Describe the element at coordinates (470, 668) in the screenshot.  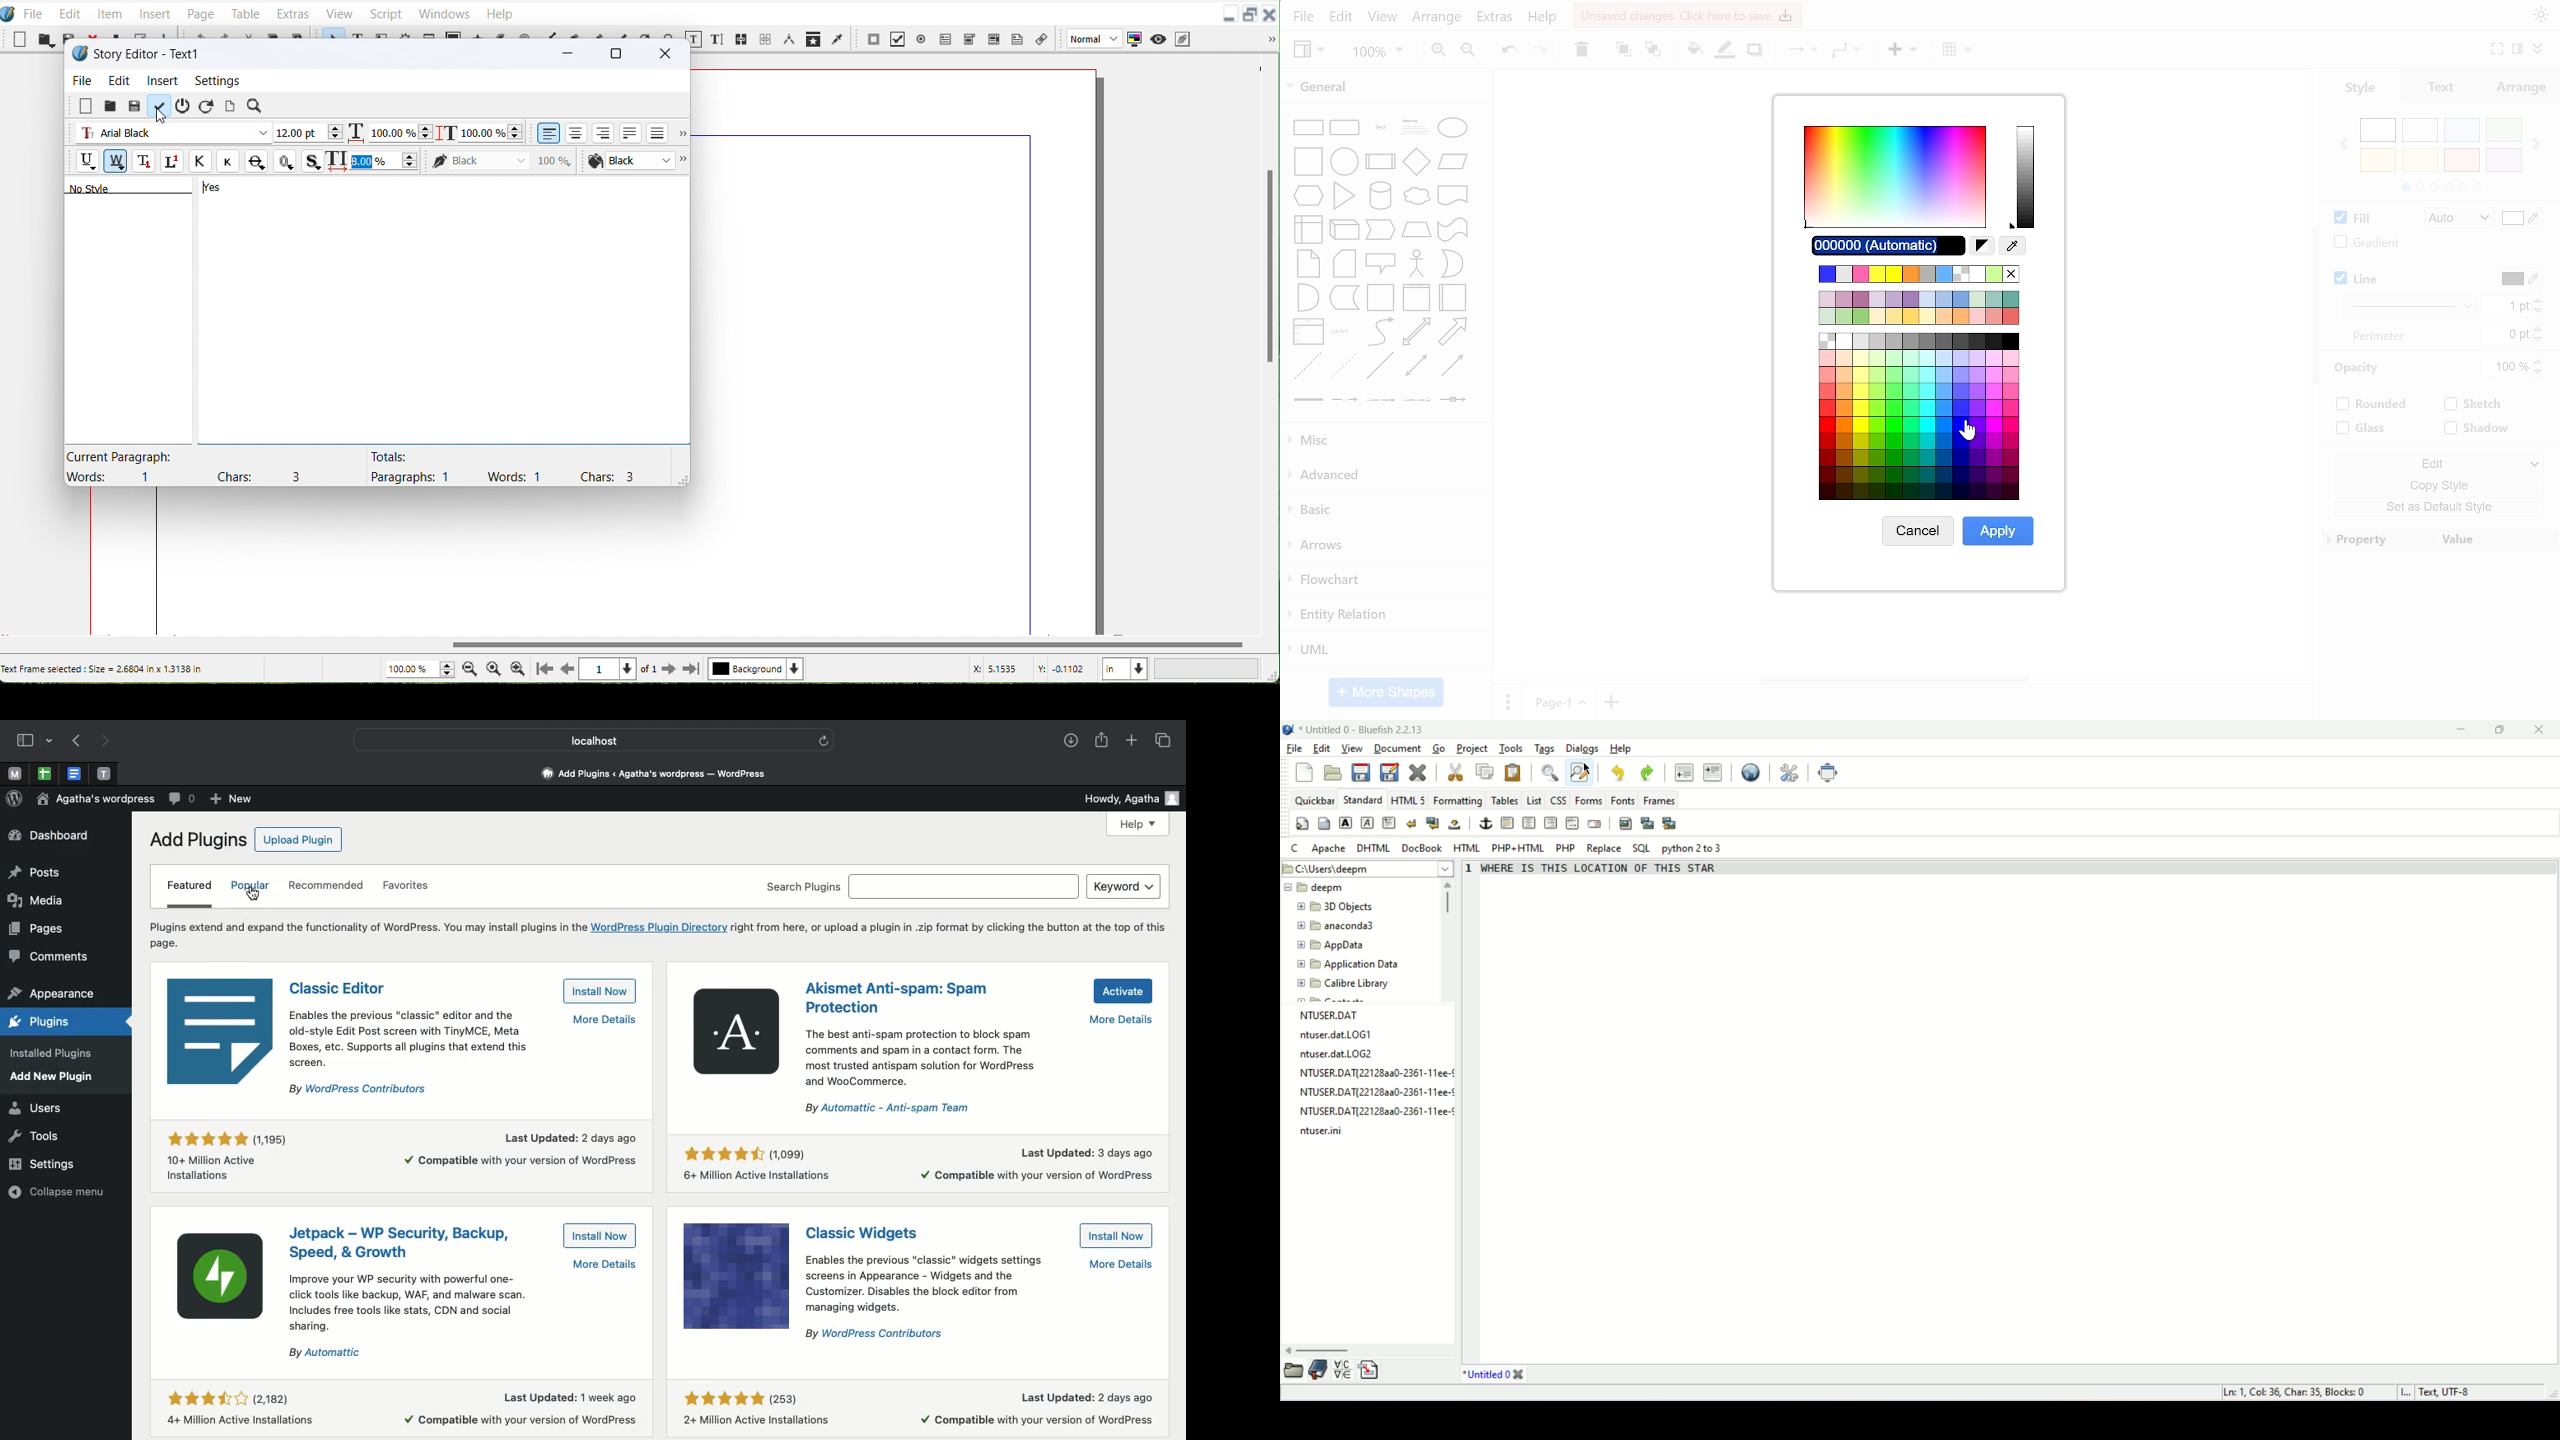
I see `Zoom Out` at that location.